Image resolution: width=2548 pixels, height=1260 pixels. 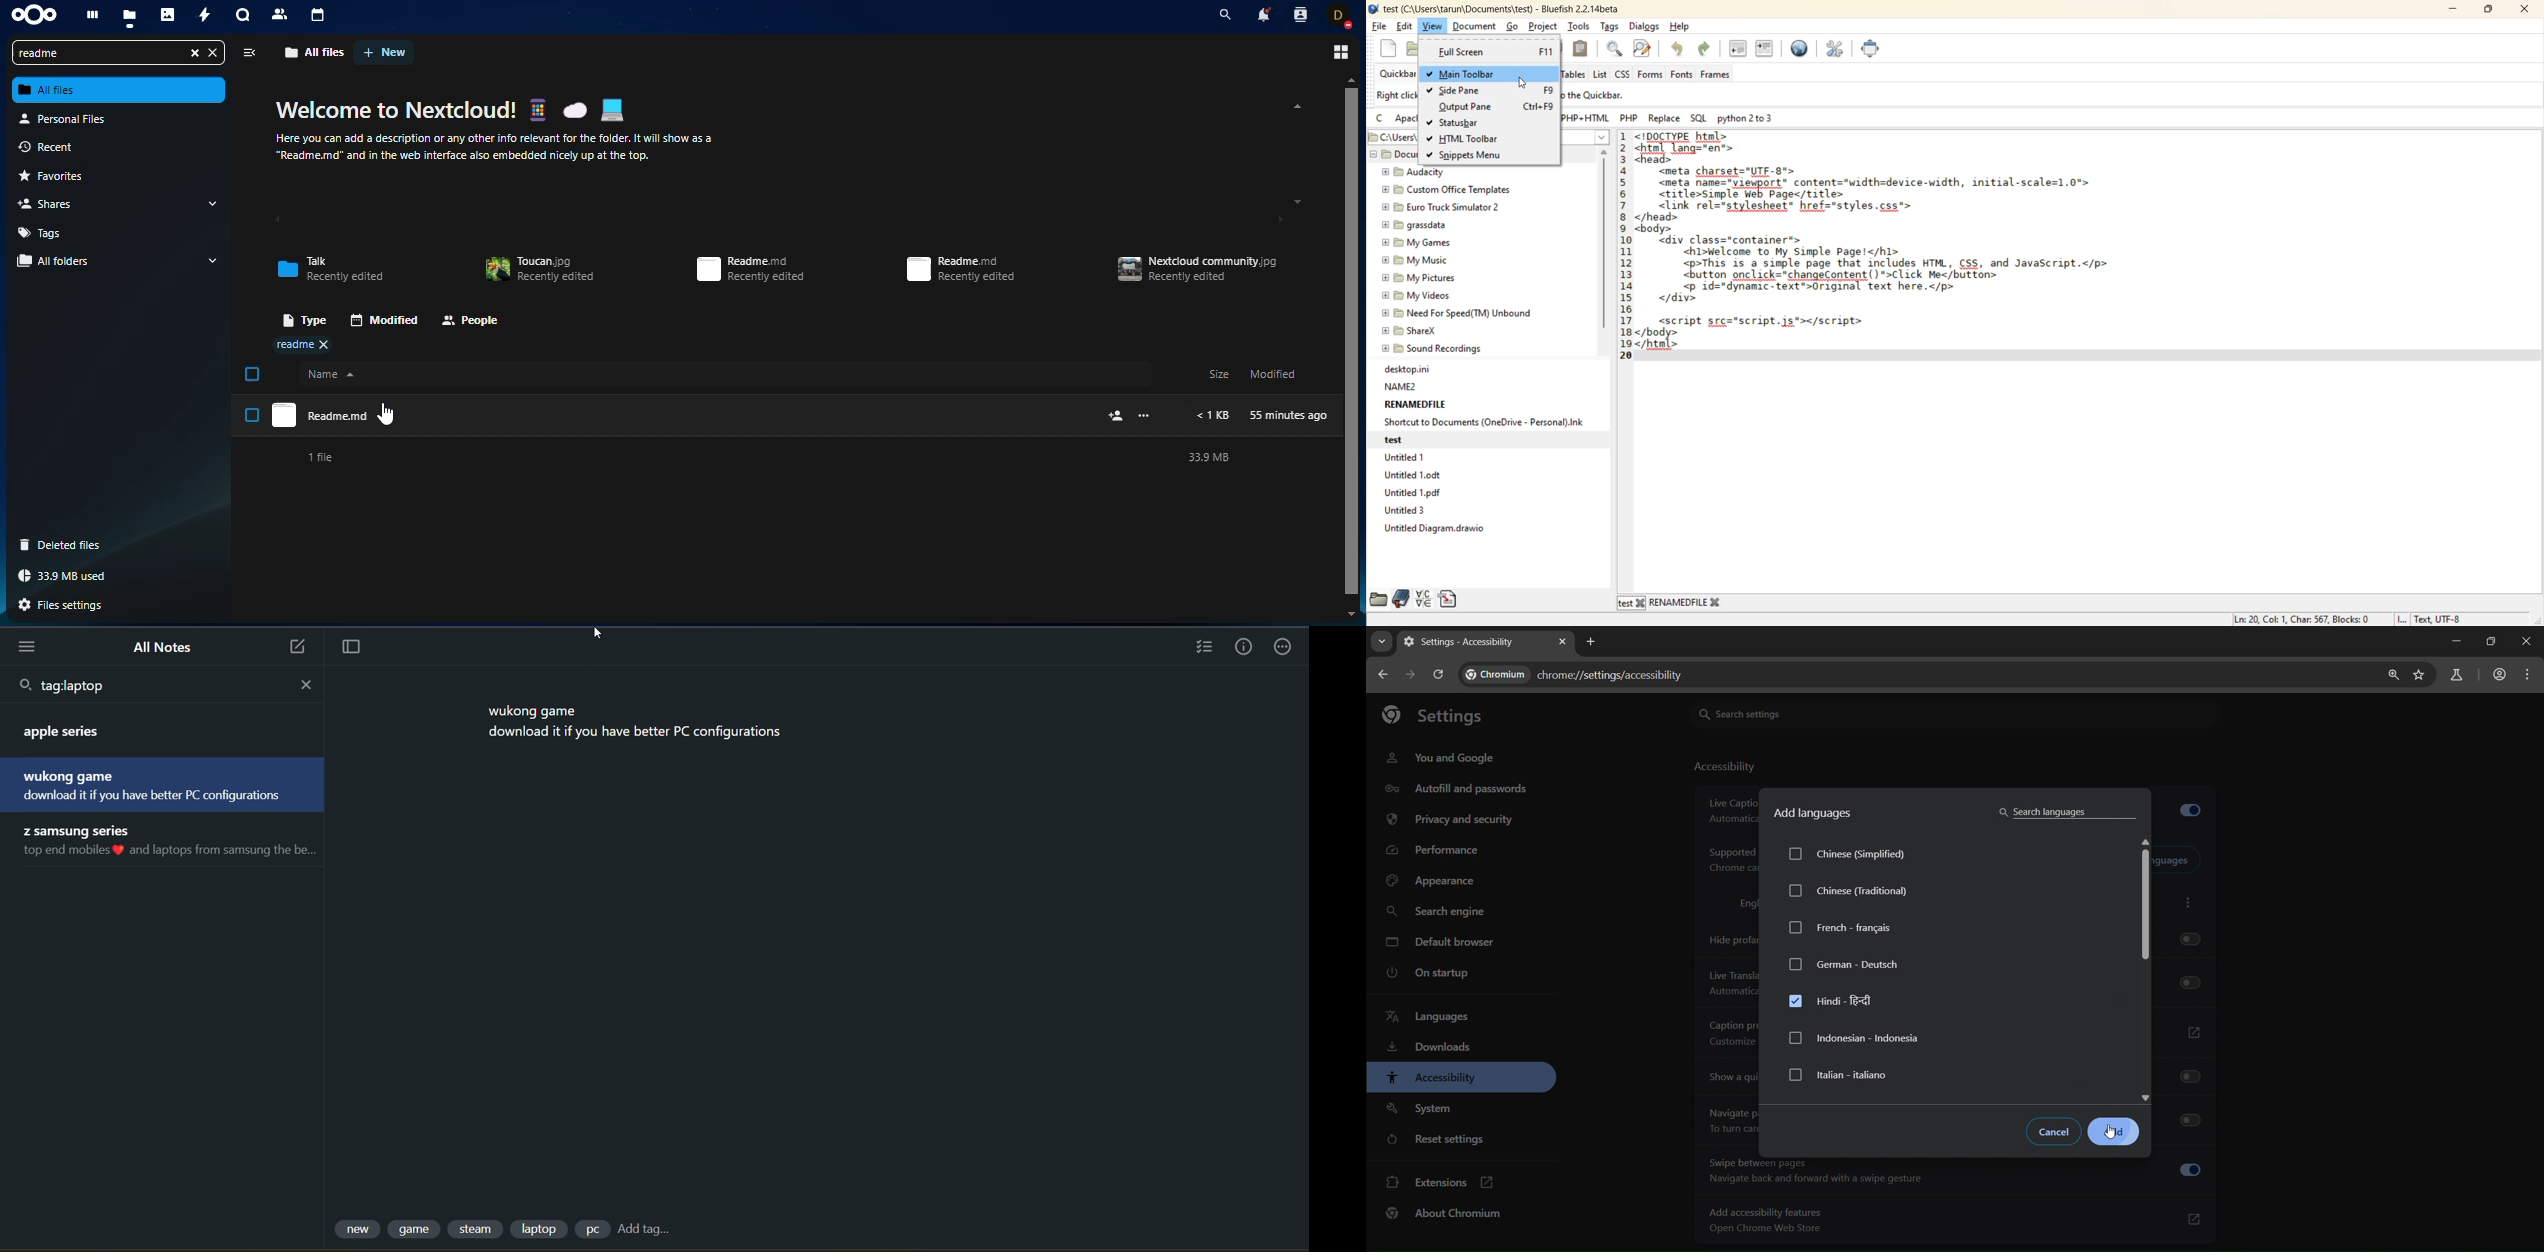 What do you see at coordinates (385, 52) in the screenshot?
I see `new` at bounding box center [385, 52].